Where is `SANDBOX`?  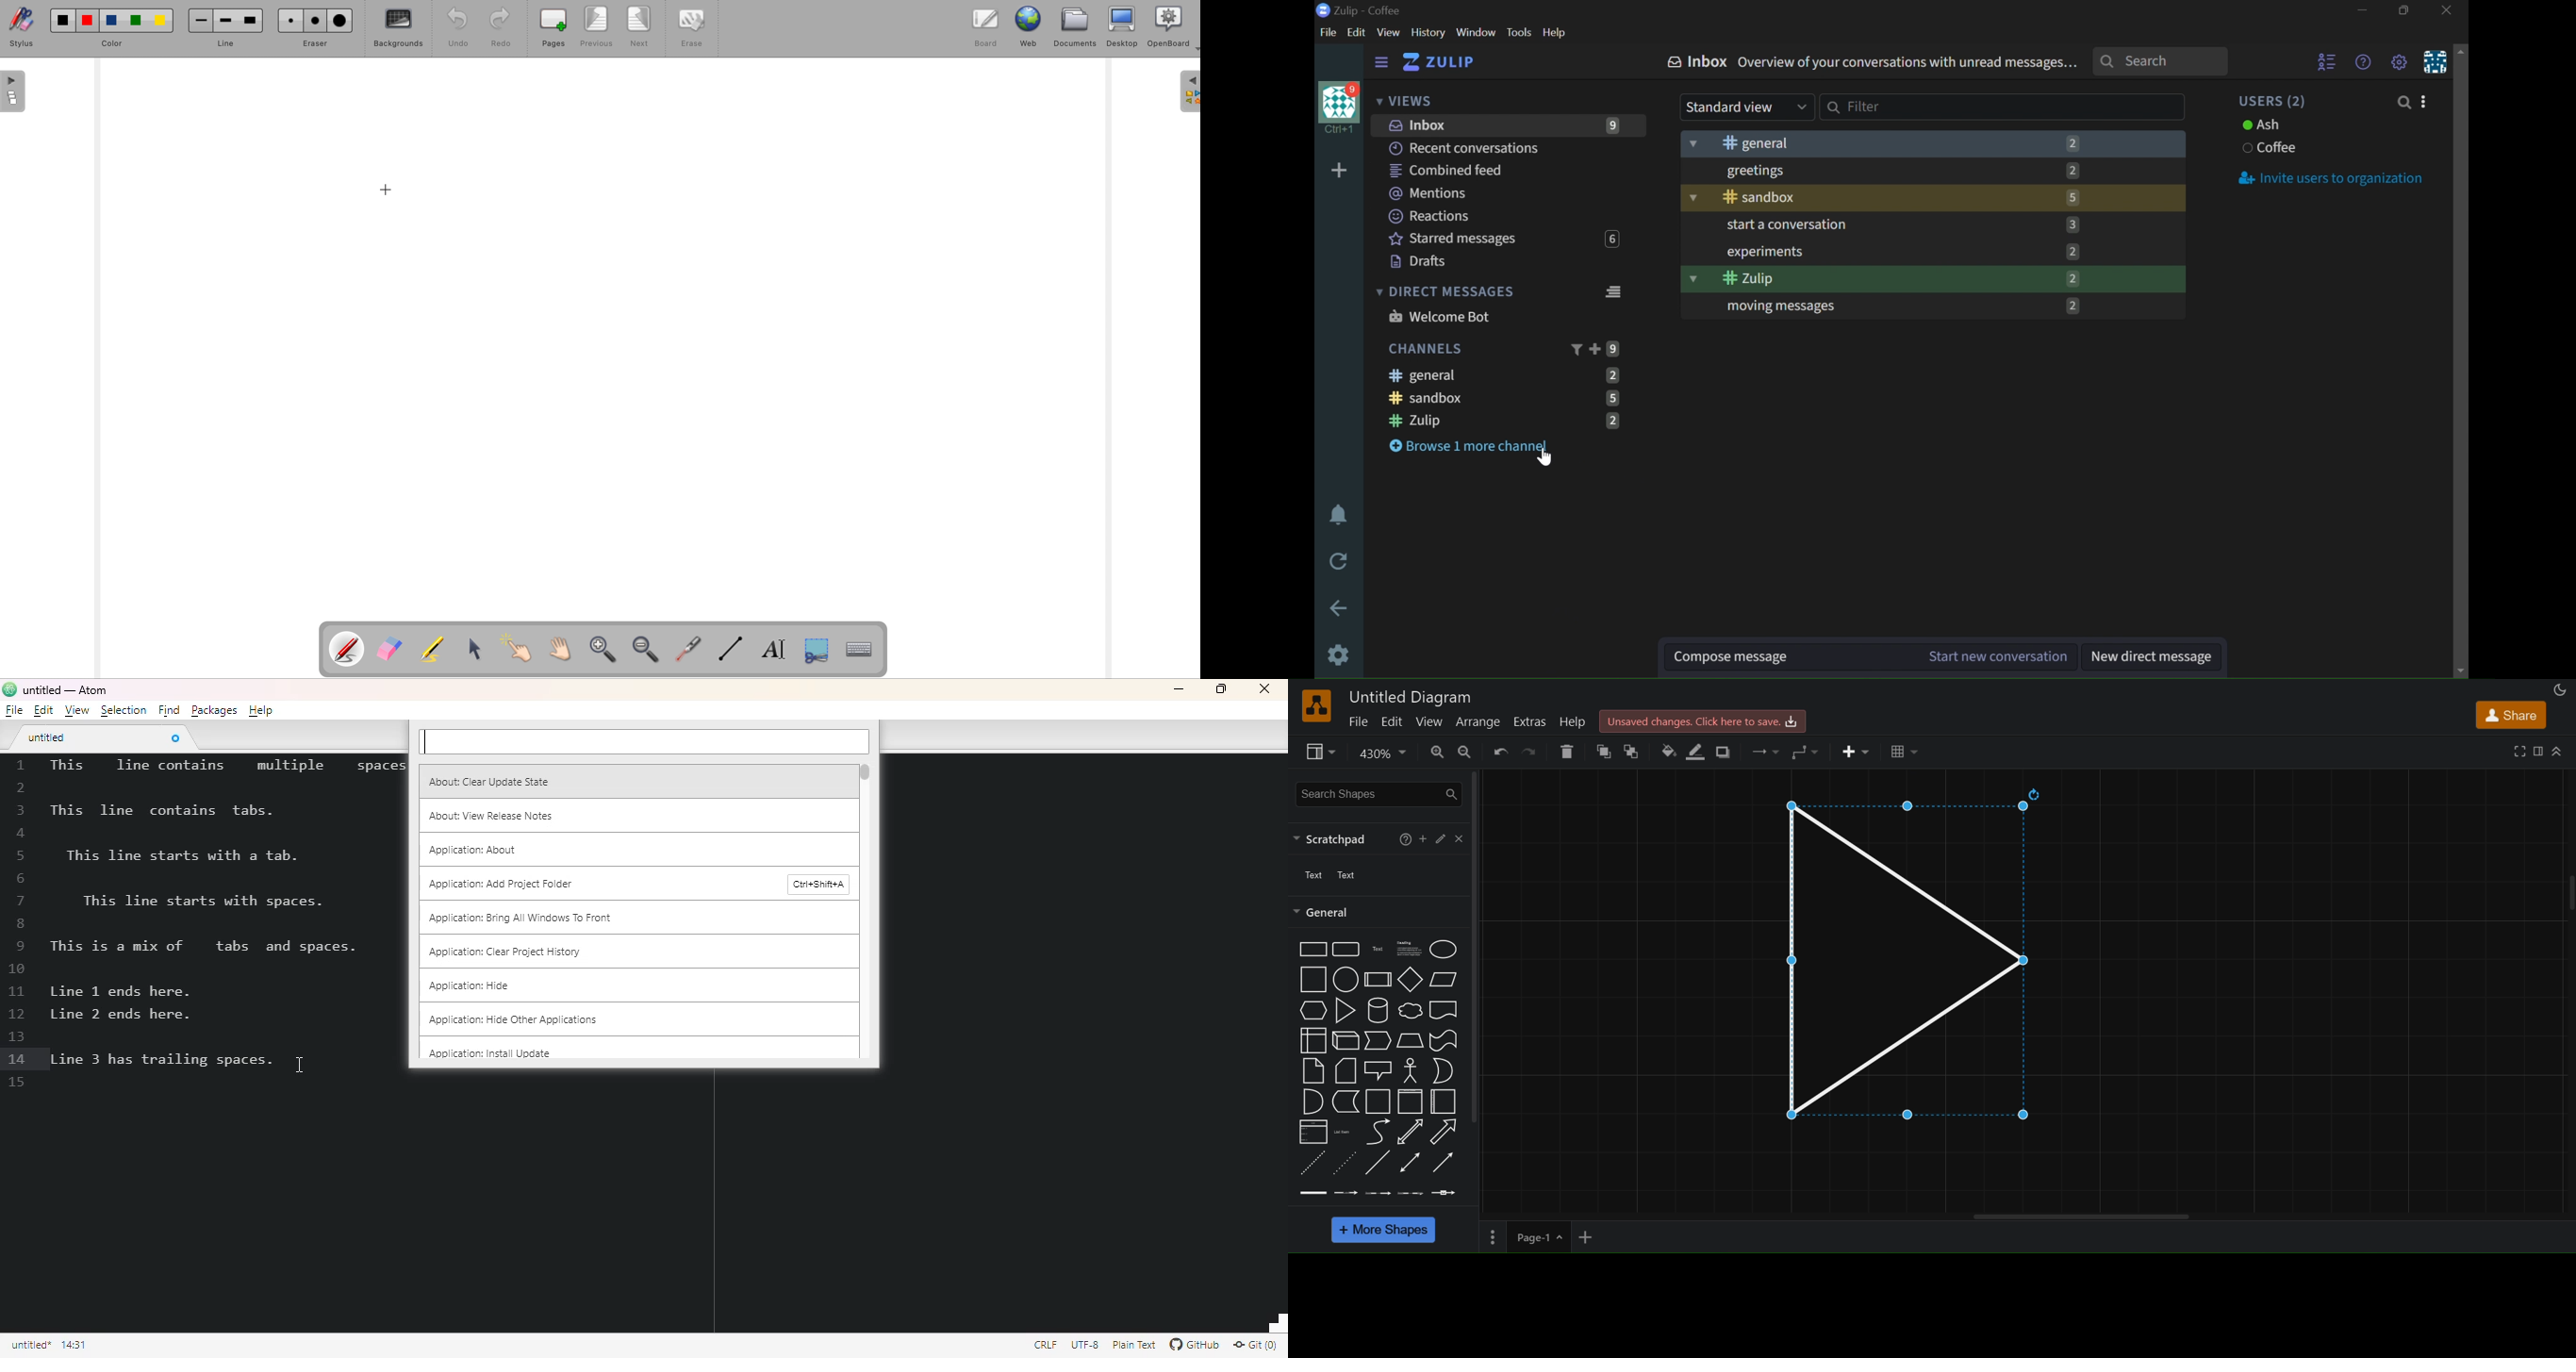
SANDBOX is located at coordinates (1504, 399).